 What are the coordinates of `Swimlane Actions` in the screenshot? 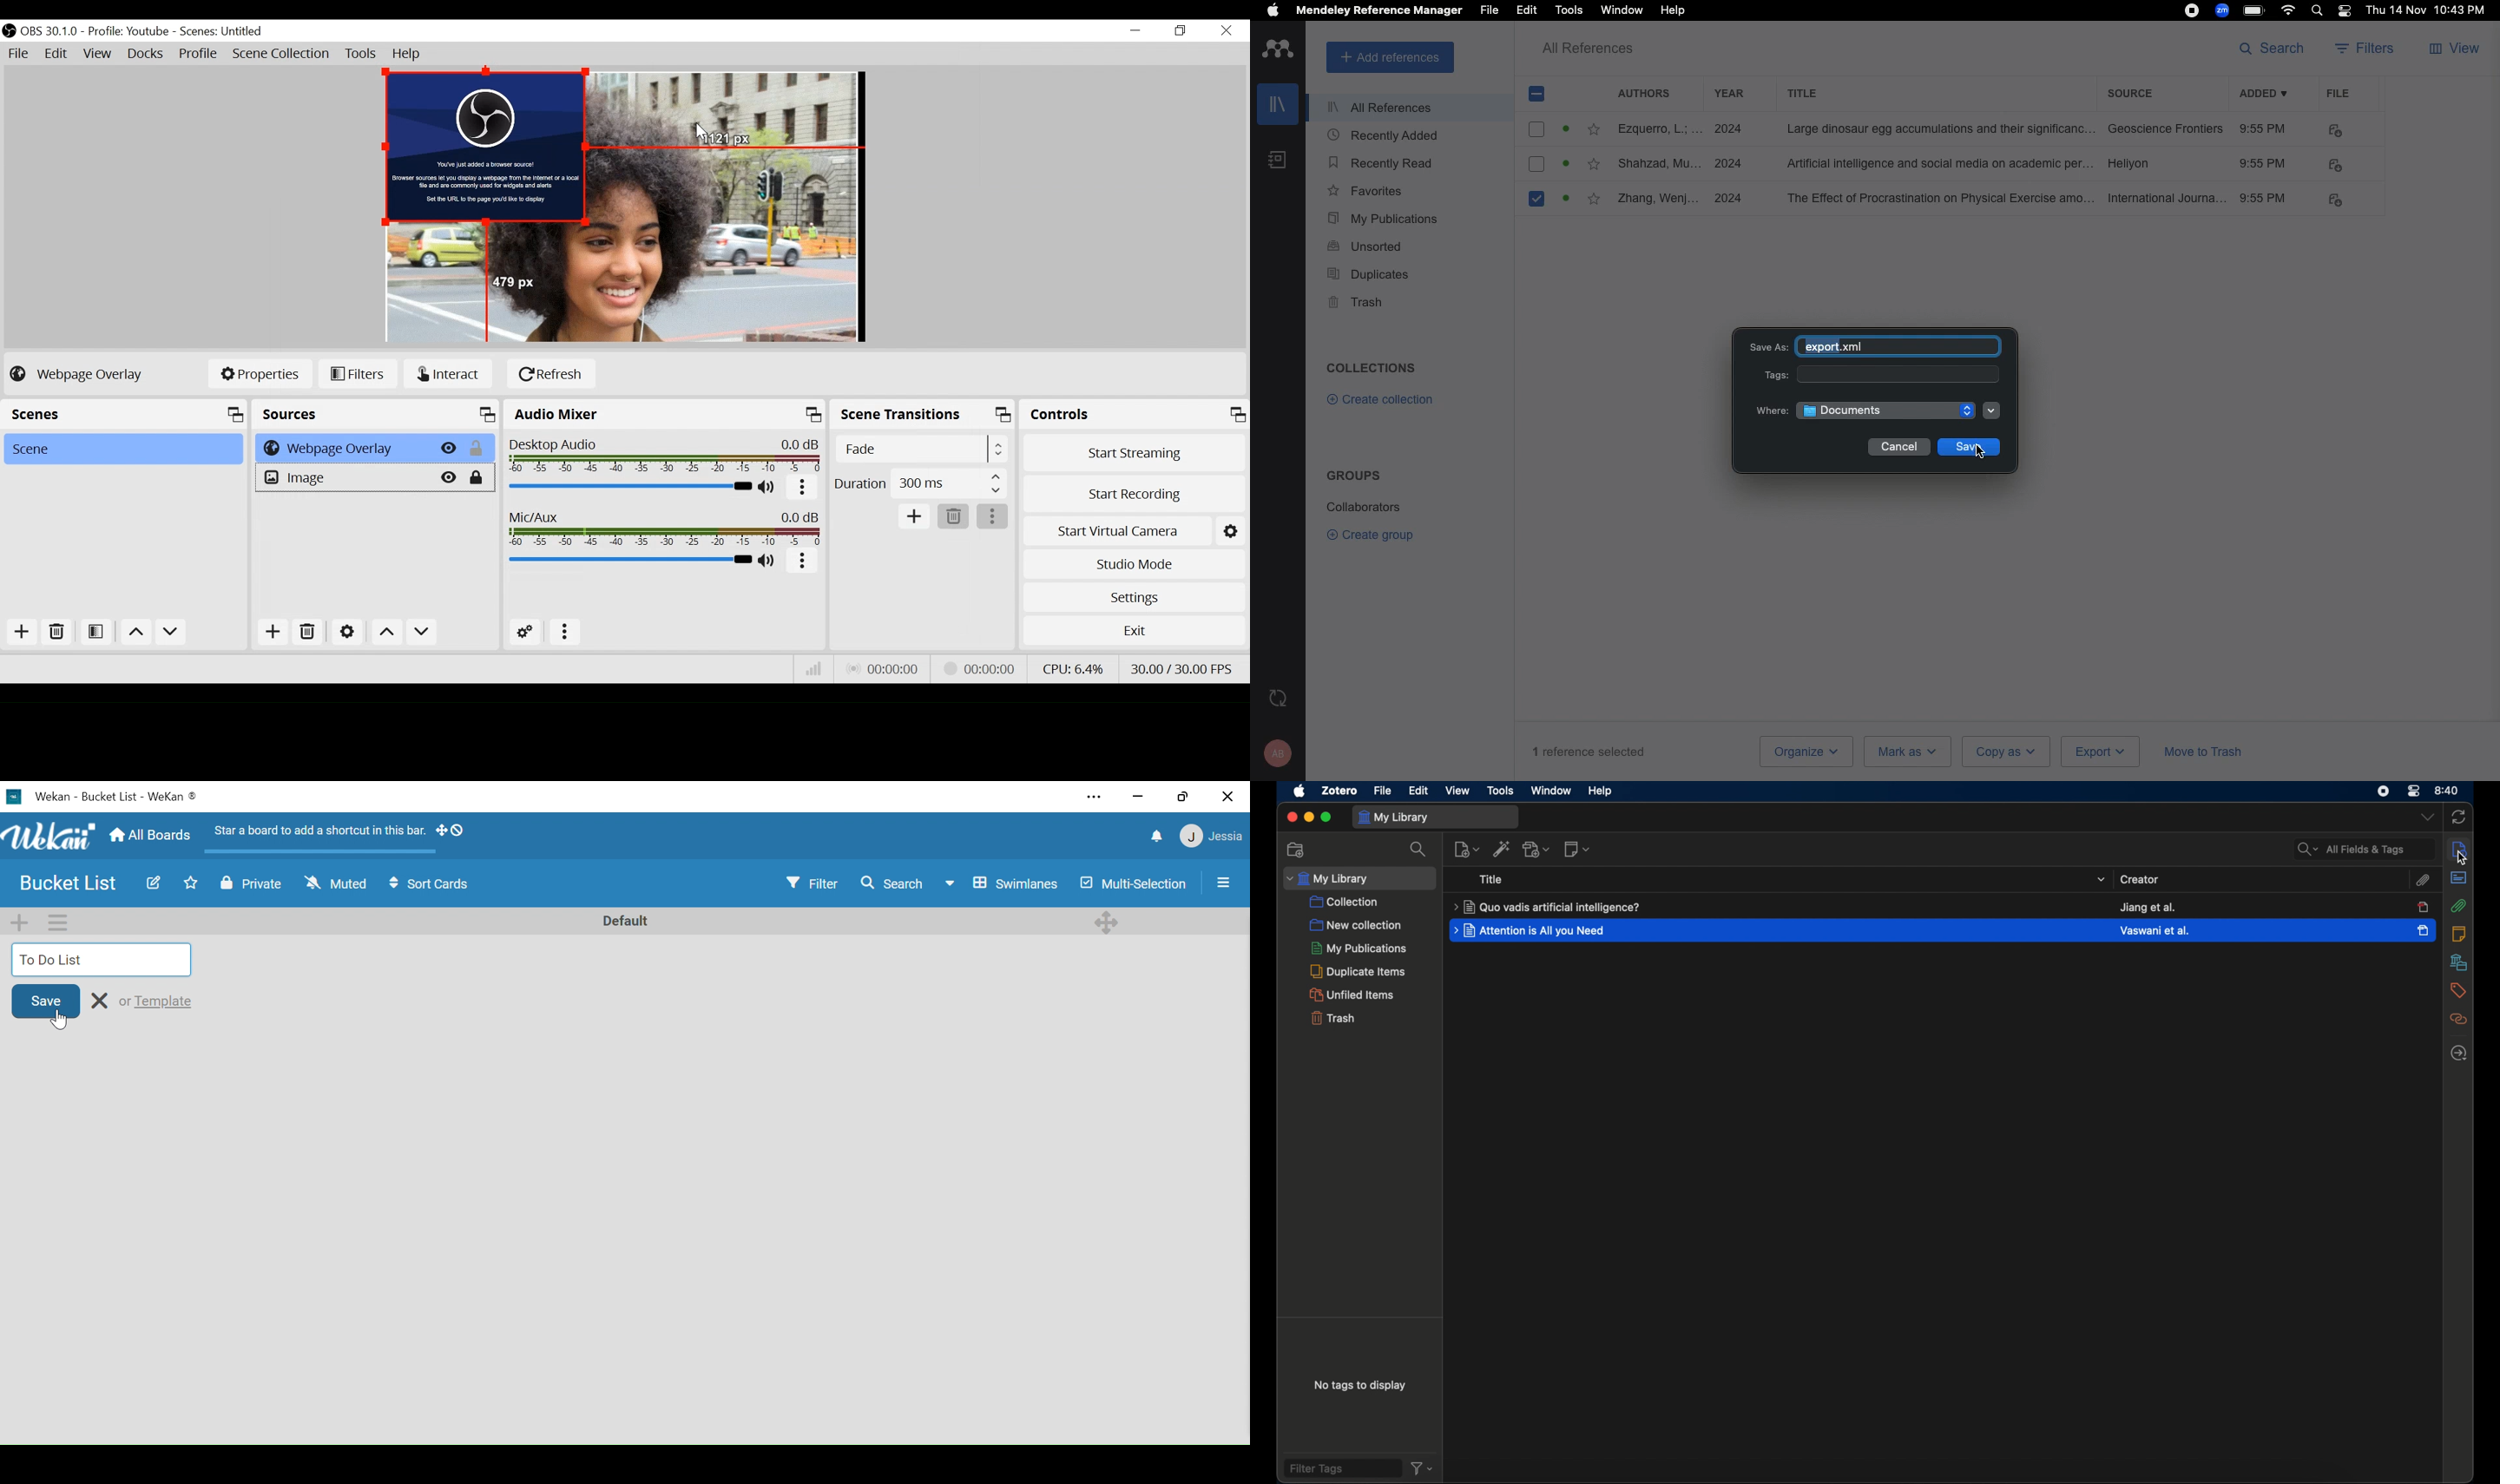 It's located at (57, 922).